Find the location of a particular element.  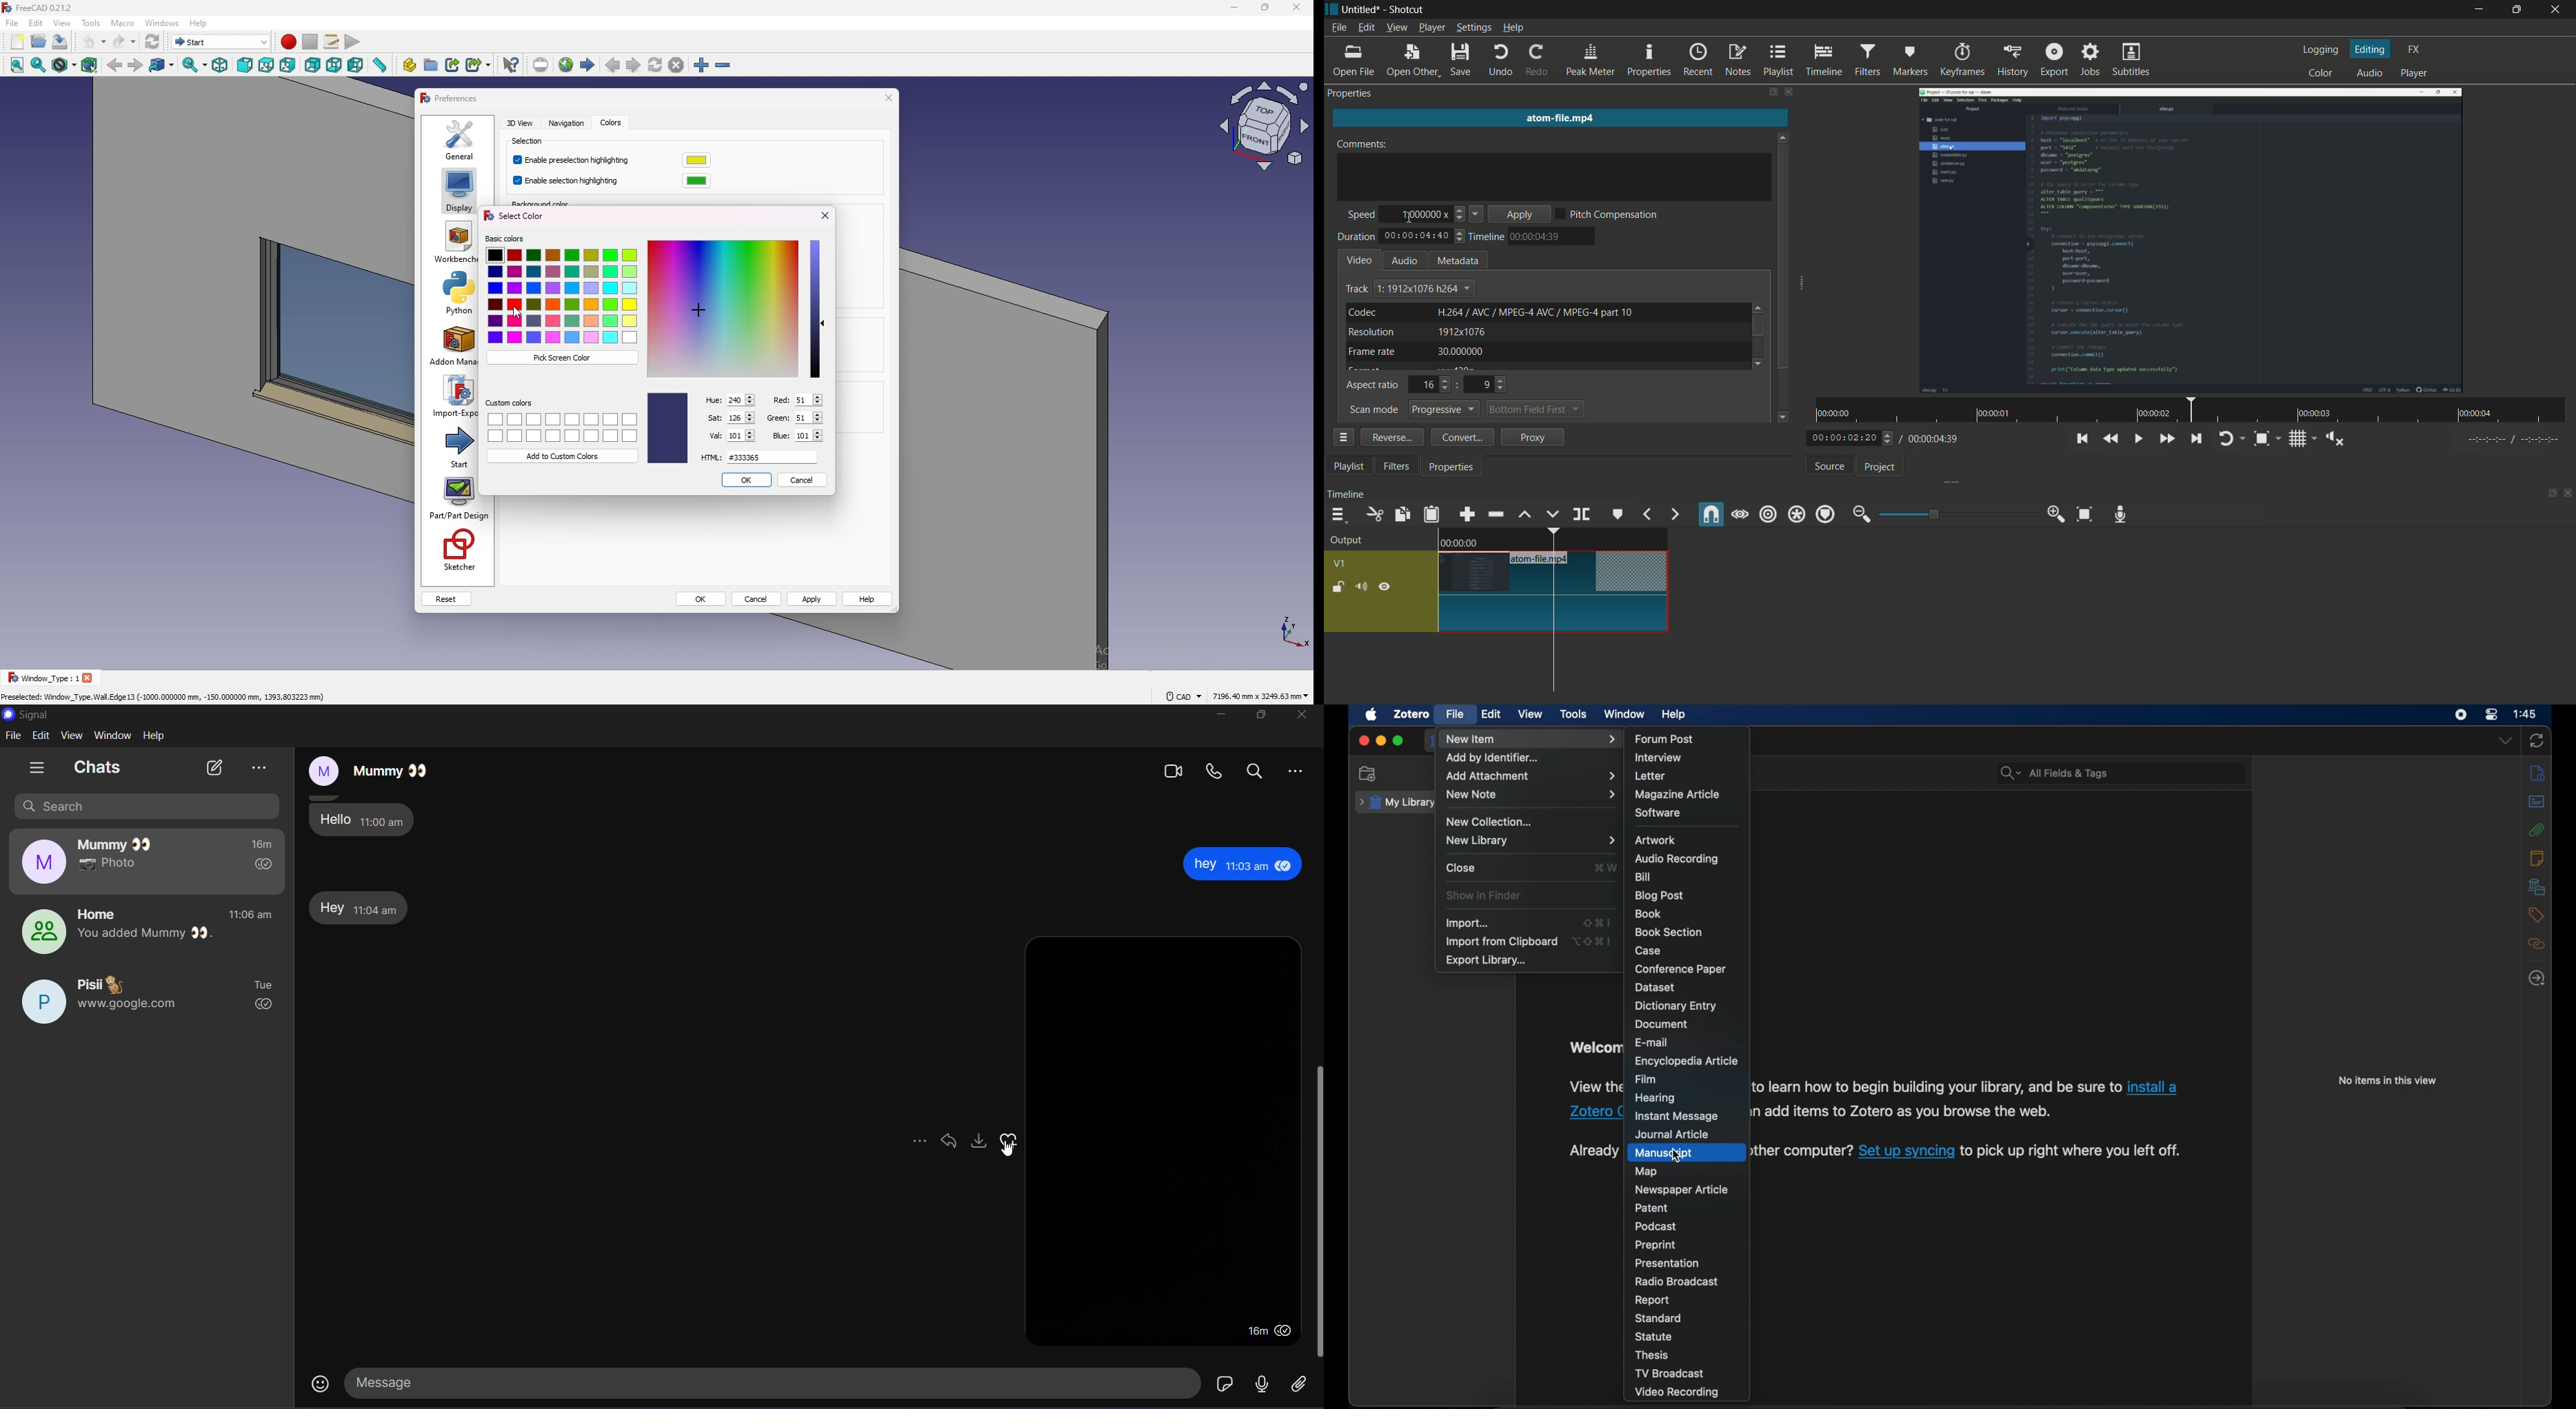

16 is located at coordinates (1428, 386).